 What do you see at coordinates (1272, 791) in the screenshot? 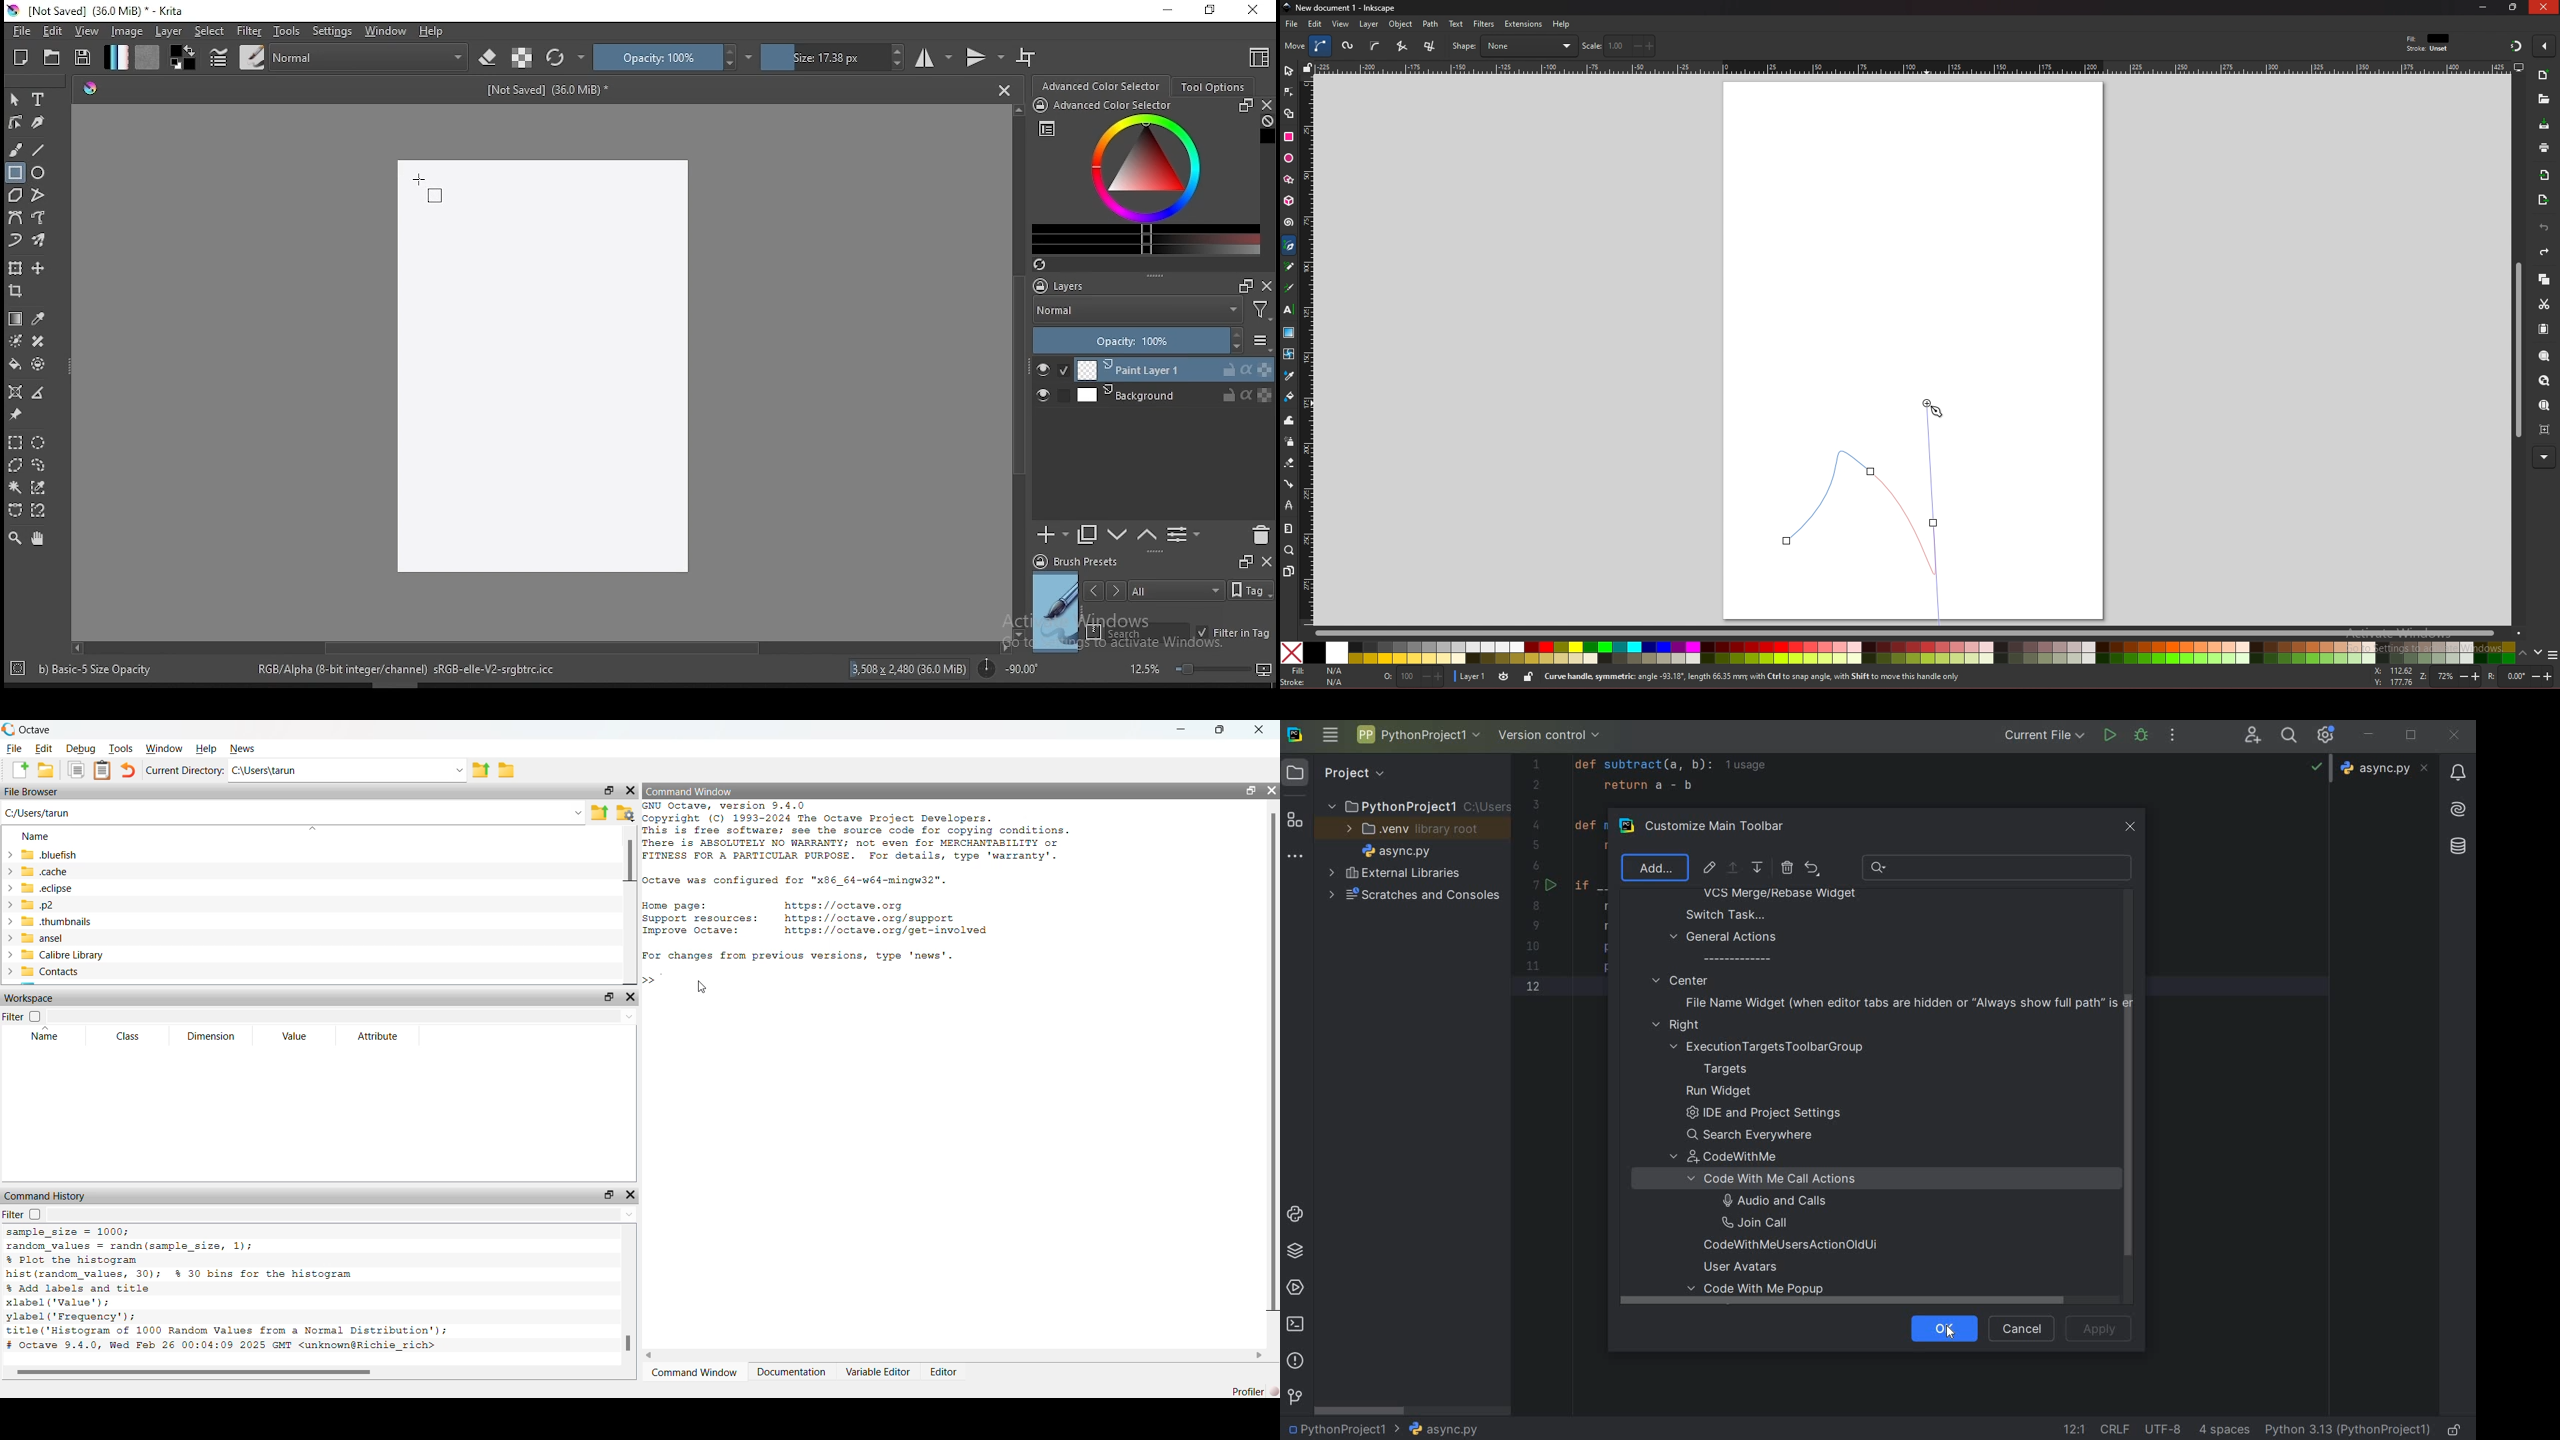
I see `close` at bounding box center [1272, 791].